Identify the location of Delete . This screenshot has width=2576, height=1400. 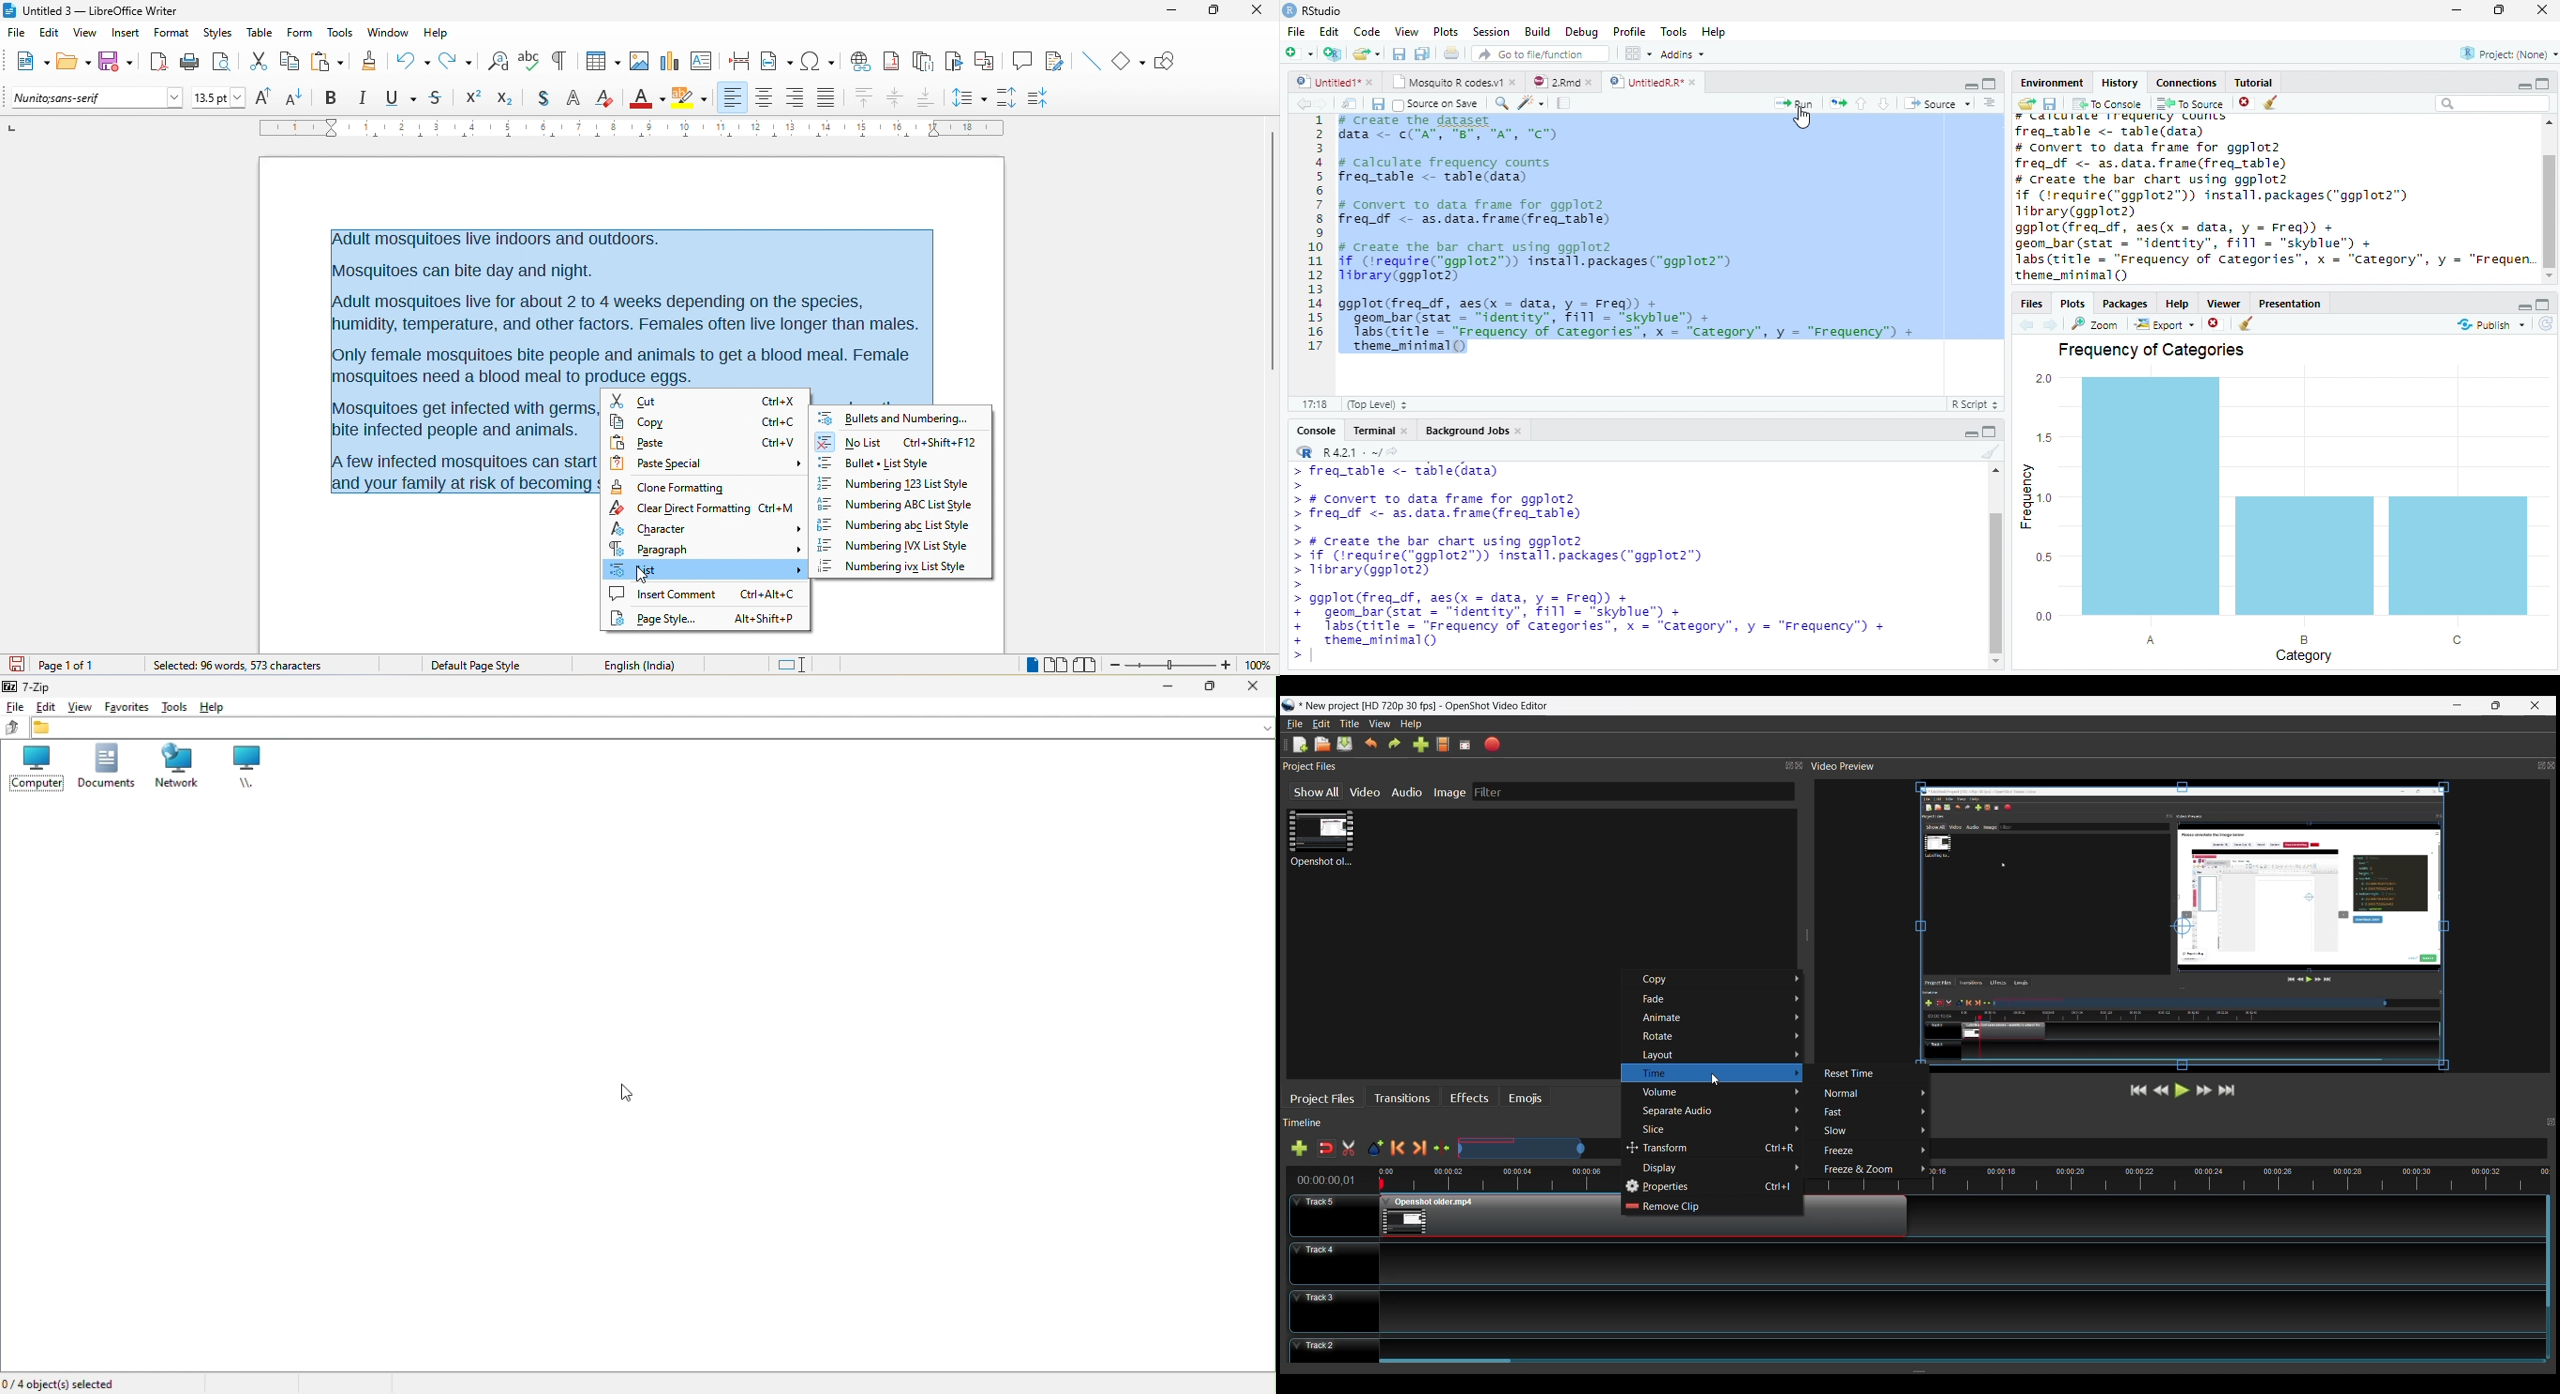
(2247, 104).